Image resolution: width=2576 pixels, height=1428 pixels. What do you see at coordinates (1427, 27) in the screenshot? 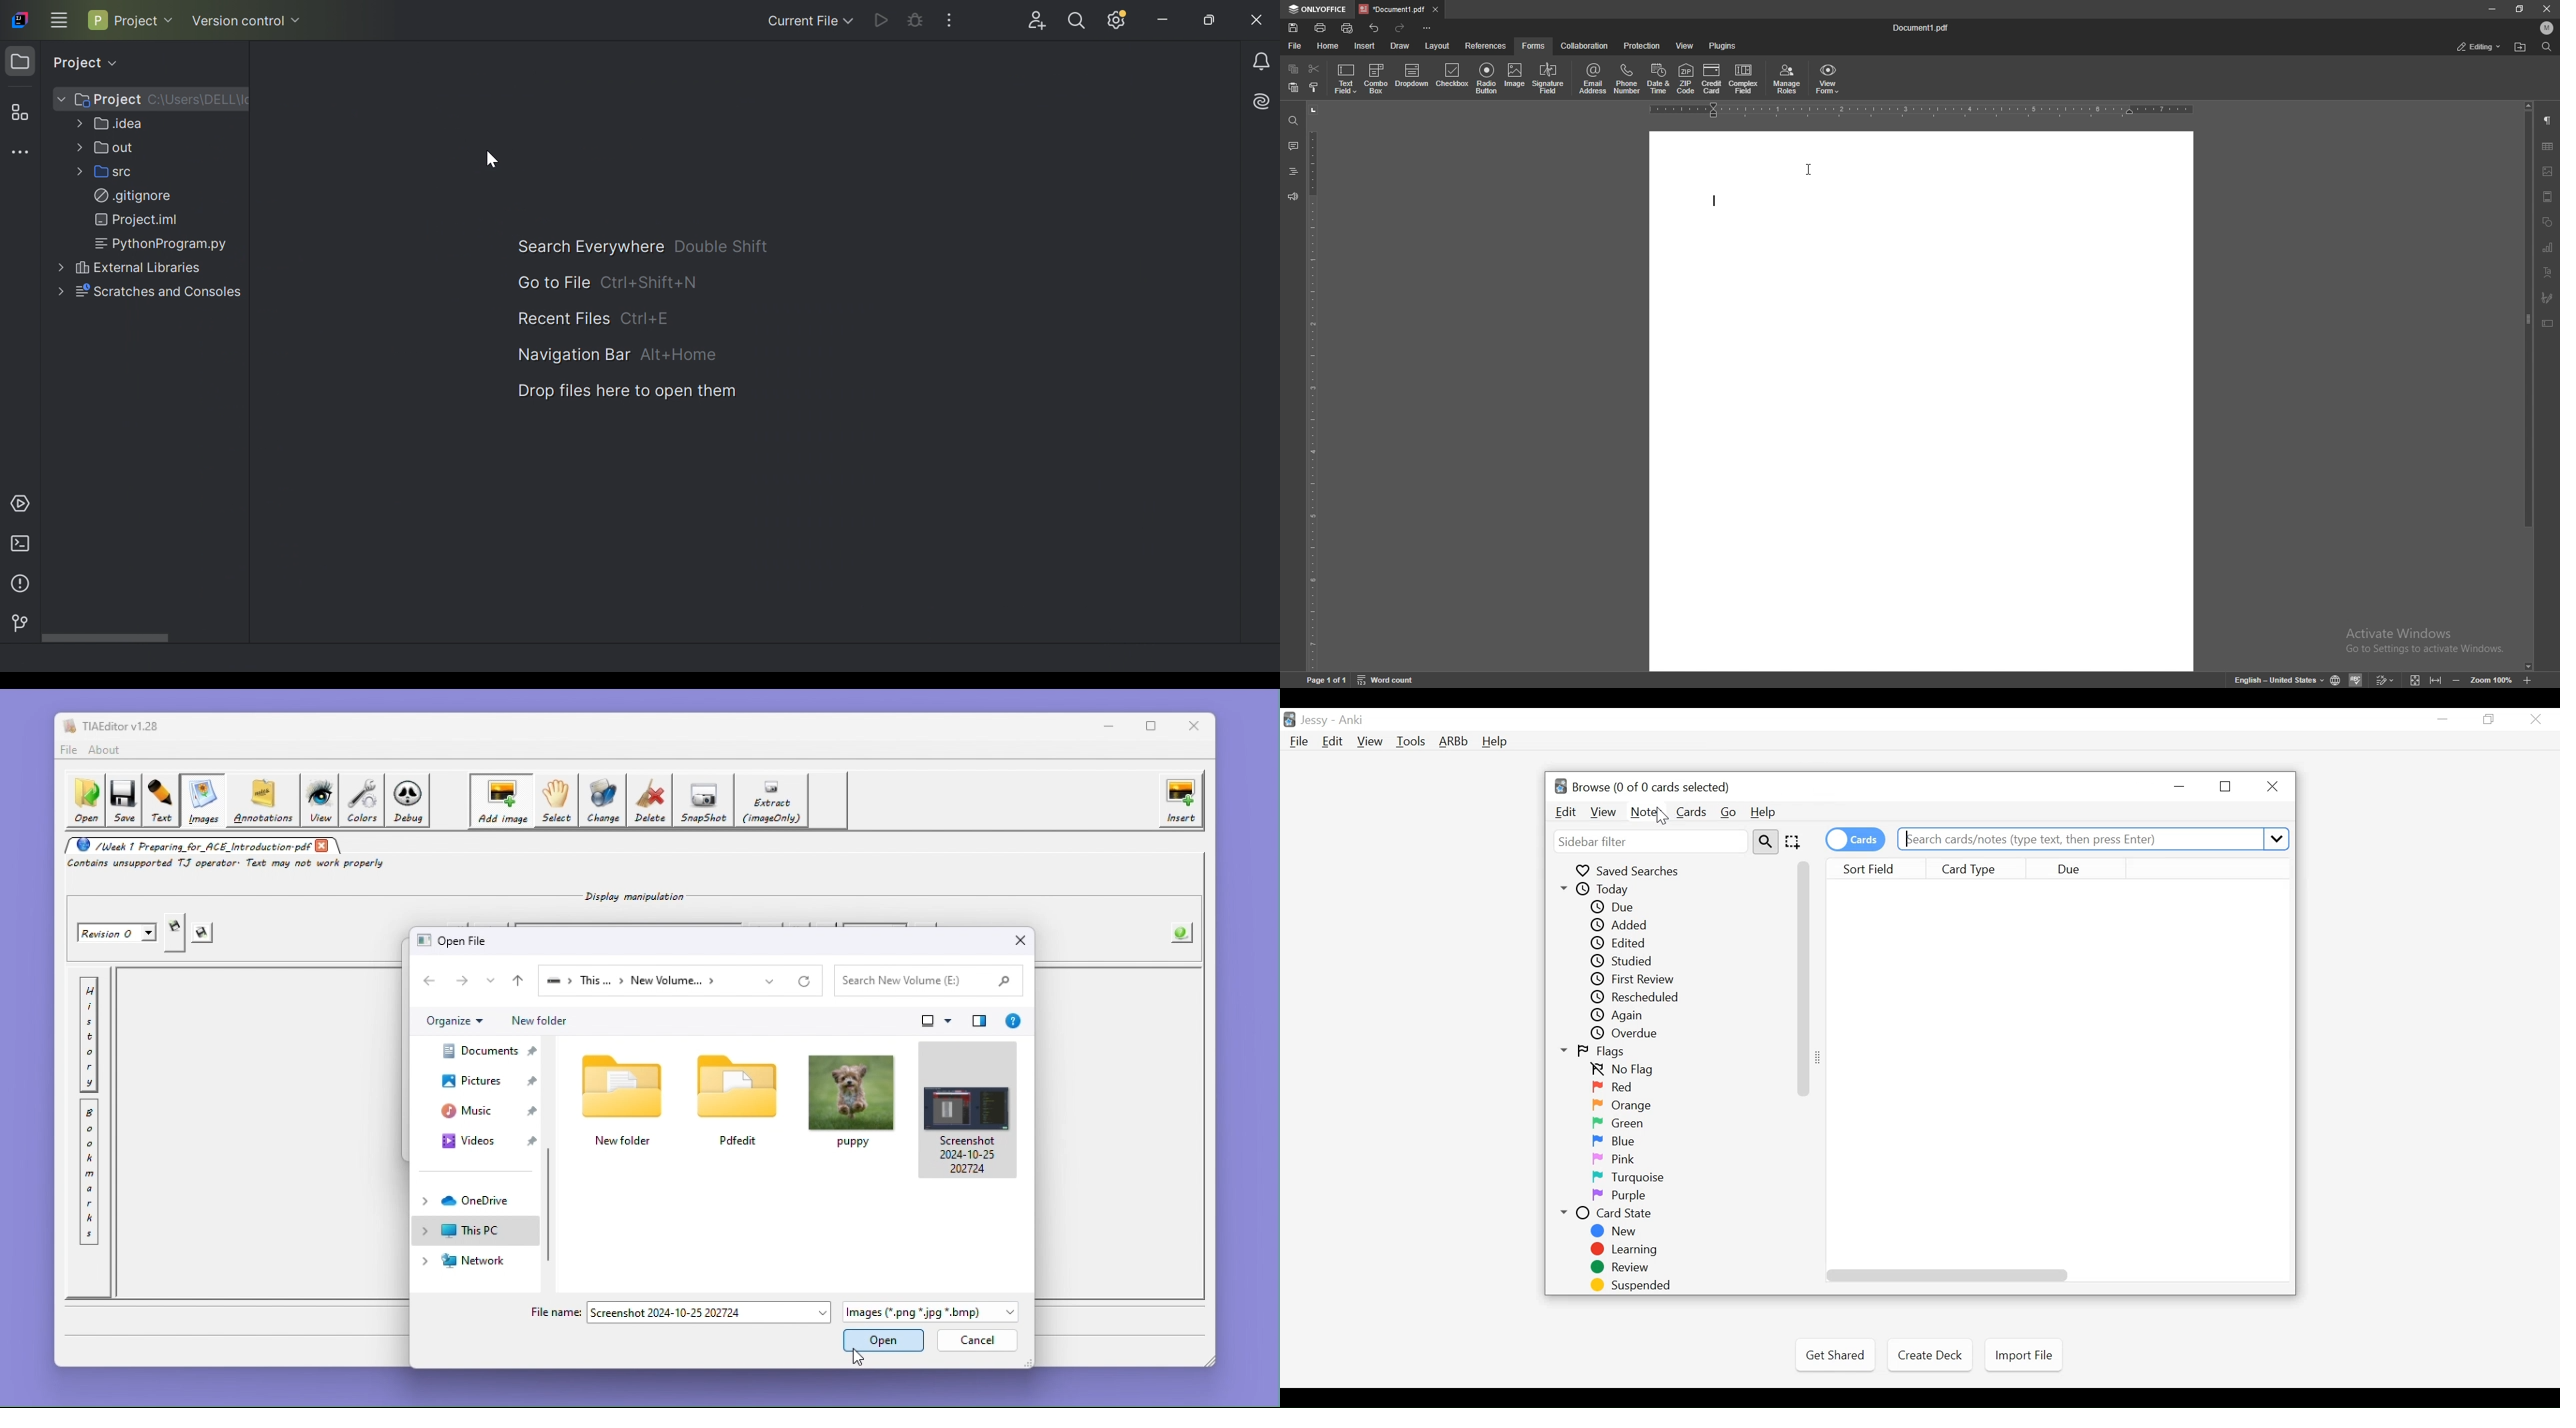
I see `configure toolbar` at bounding box center [1427, 27].